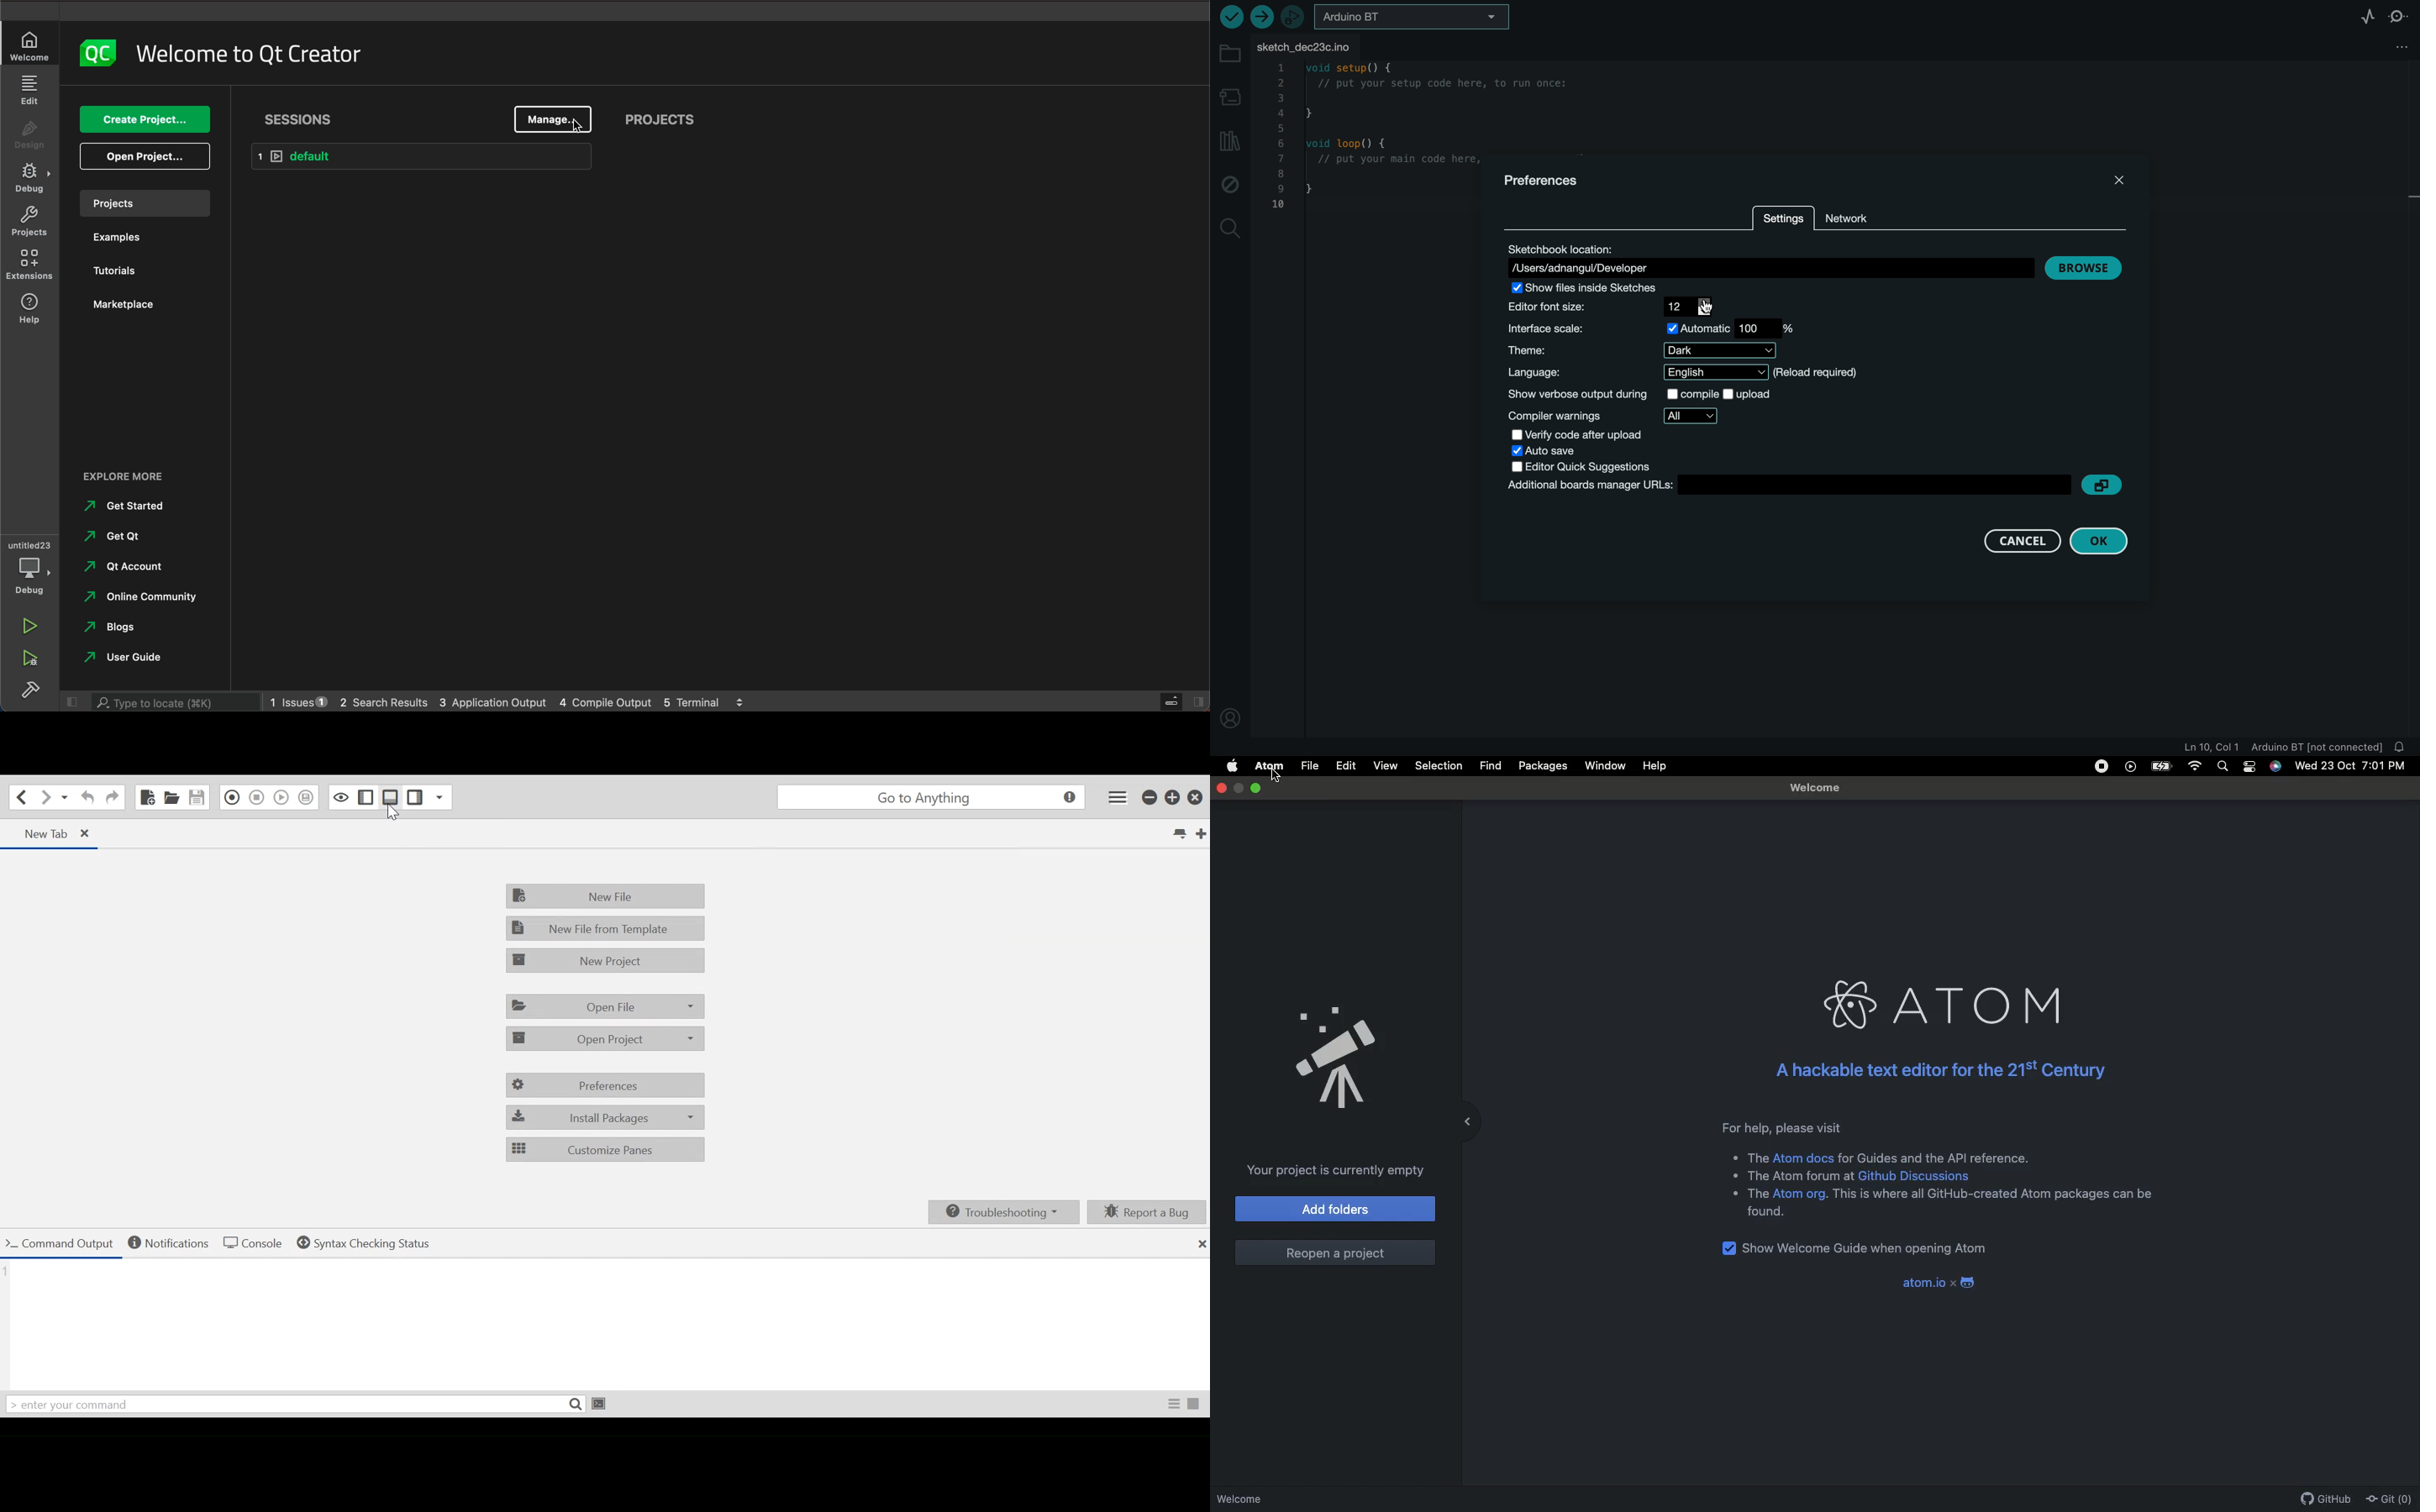 The image size is (2436, 1512). What do you see at coordinates (116, 239) in the screenshot?
I see `examples` at bounding box center [116, 239].